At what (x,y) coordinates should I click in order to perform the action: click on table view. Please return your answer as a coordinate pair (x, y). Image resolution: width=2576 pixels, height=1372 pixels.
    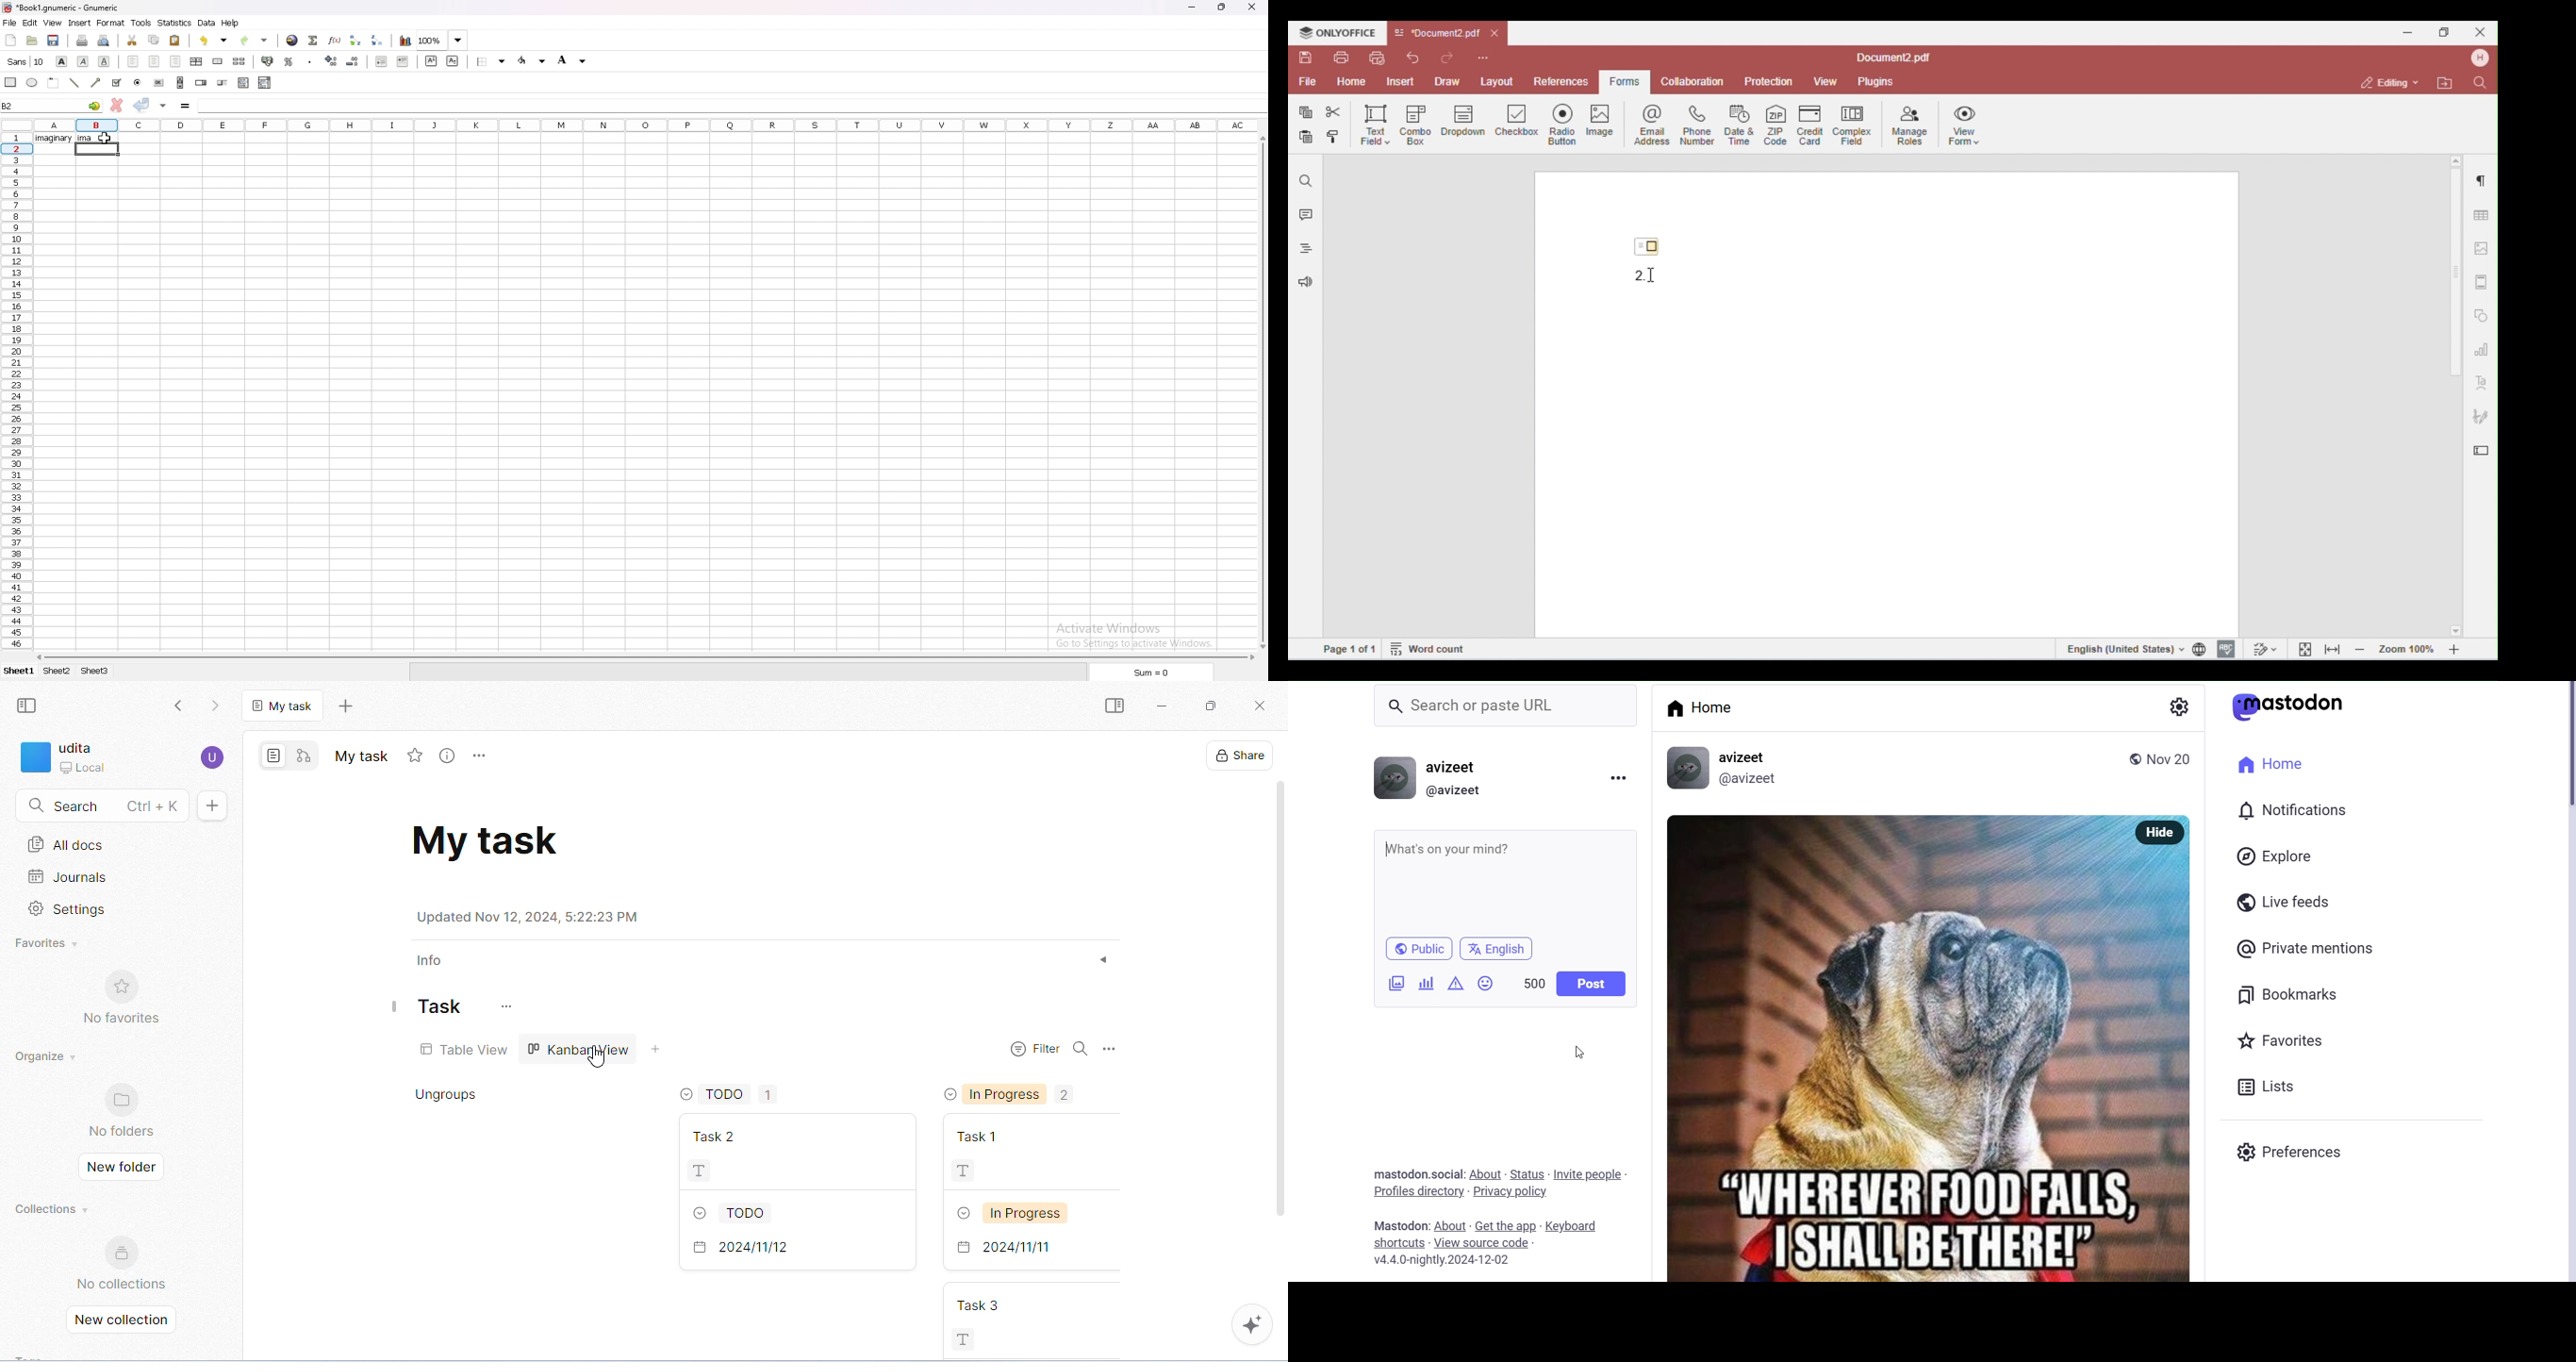
    Looking at the image, I should click on (465, 1050).